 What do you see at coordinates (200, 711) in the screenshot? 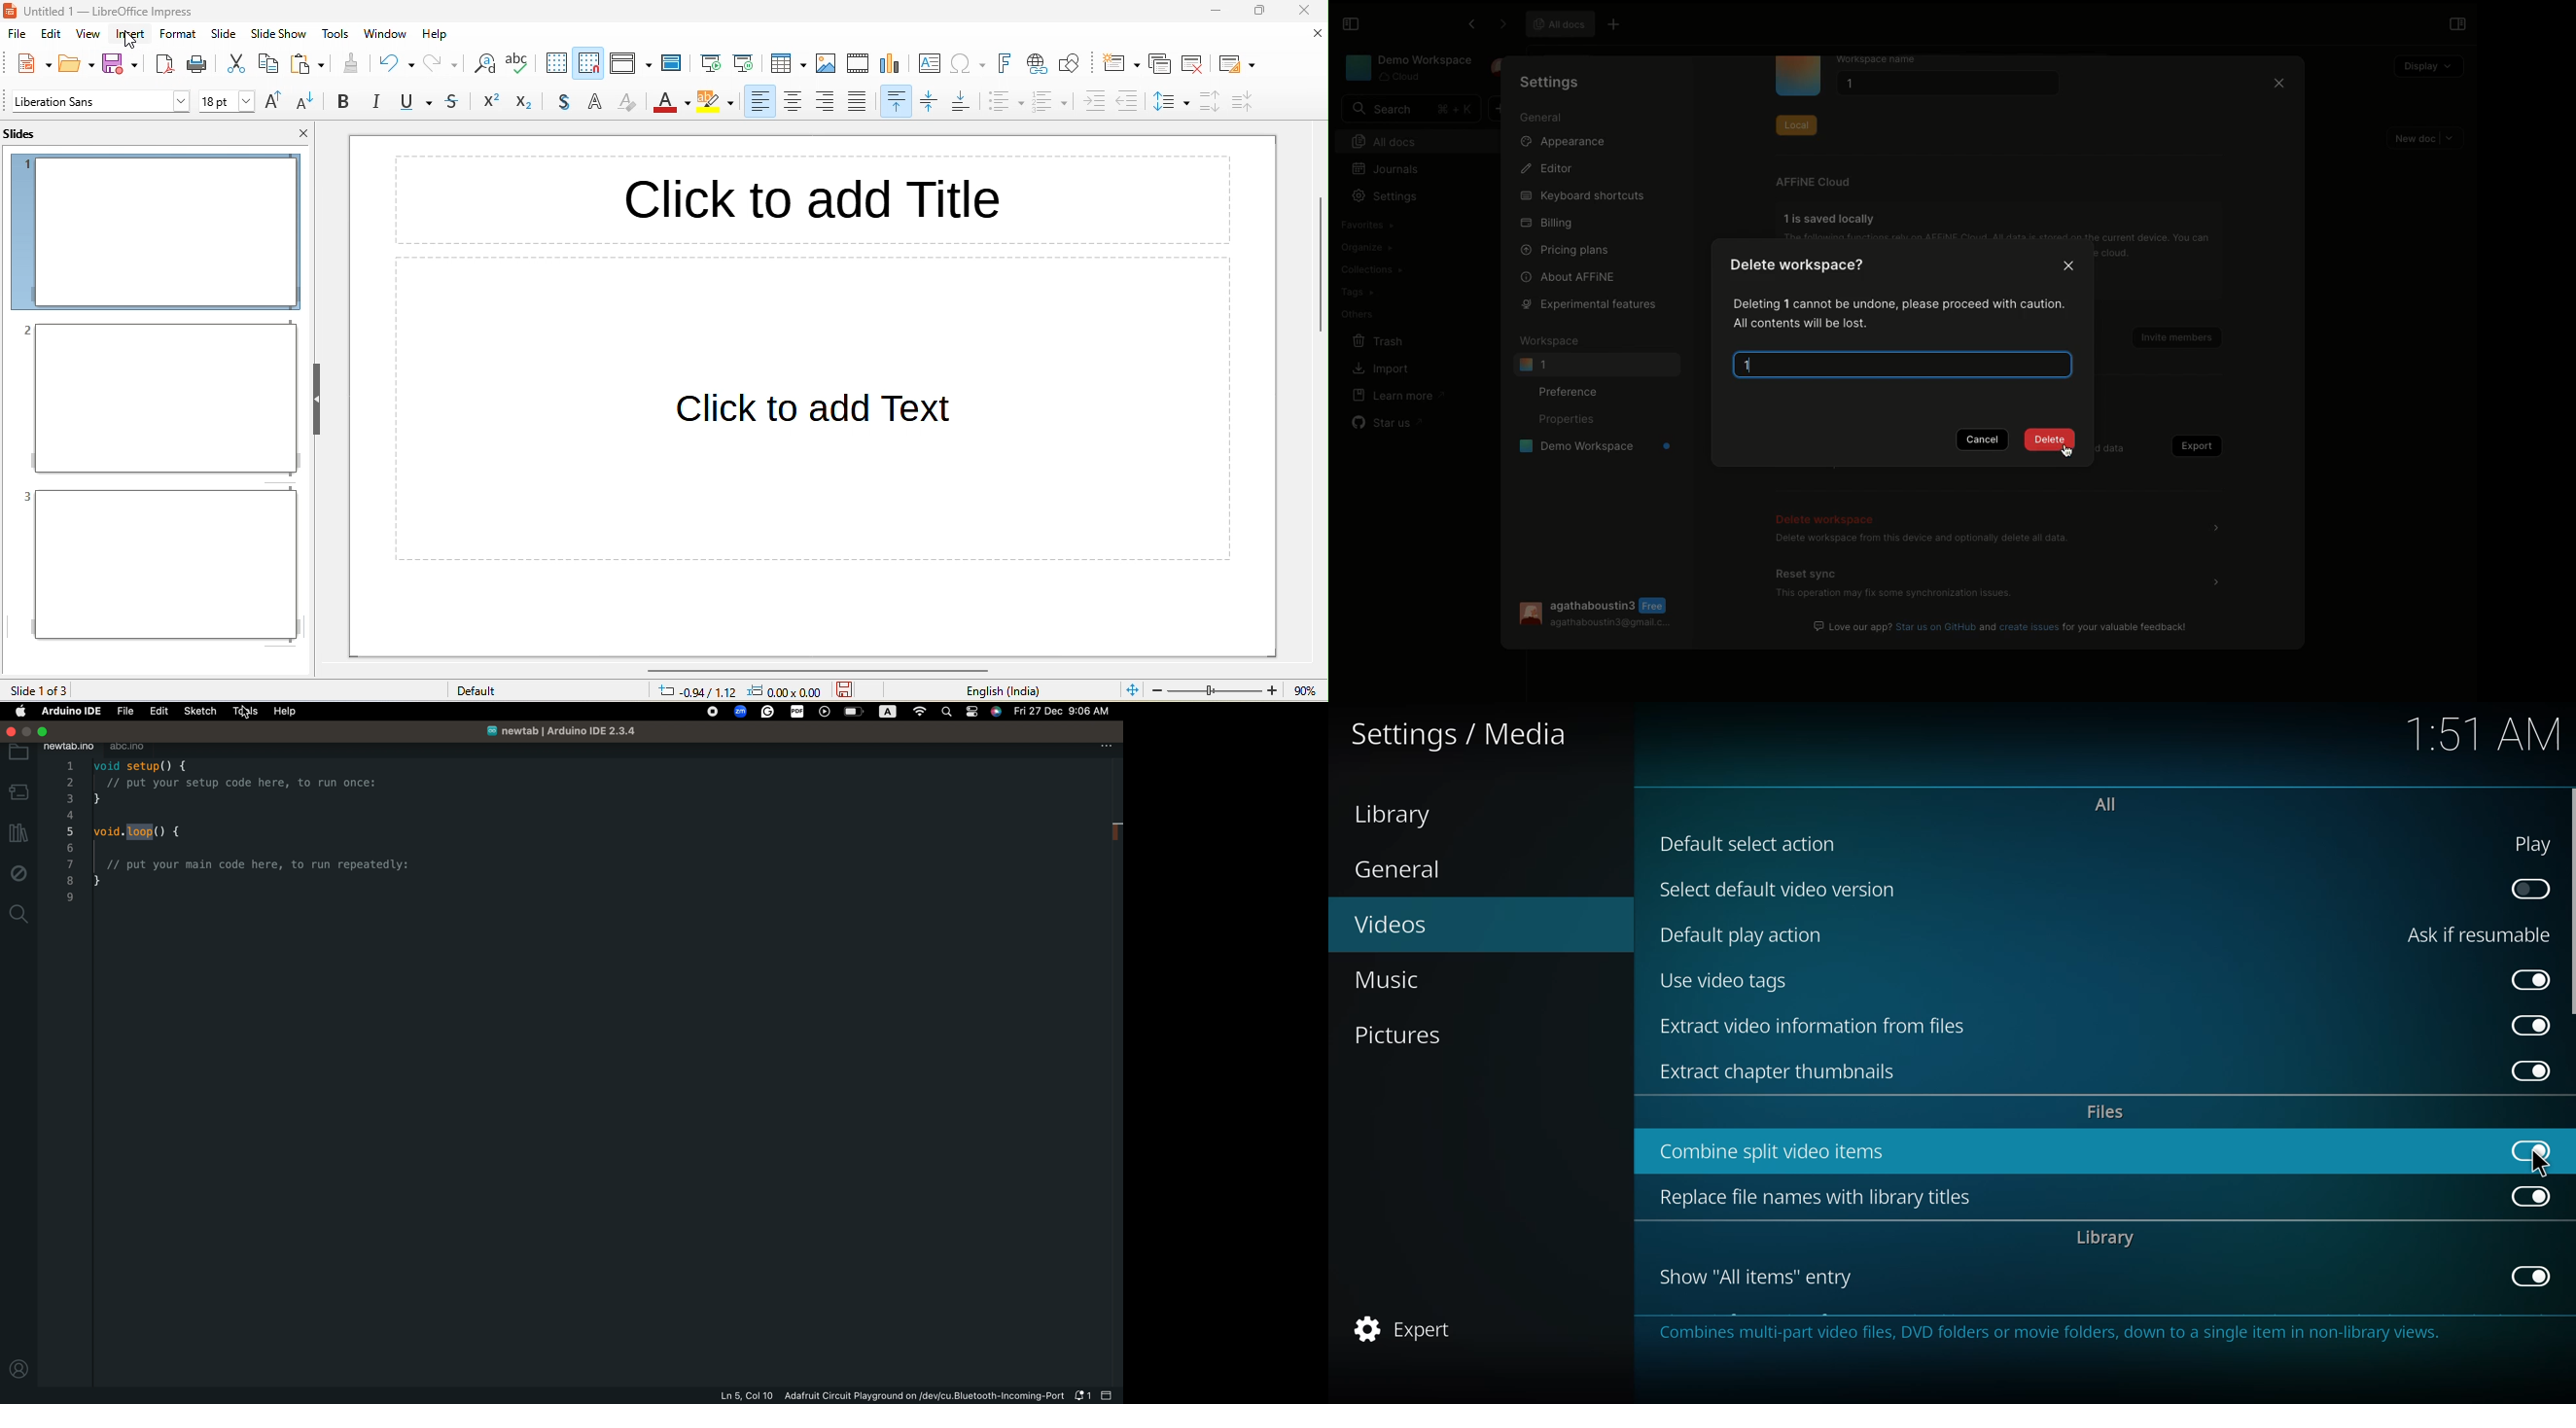
I see `sketch` at bounding box center [200, 711].